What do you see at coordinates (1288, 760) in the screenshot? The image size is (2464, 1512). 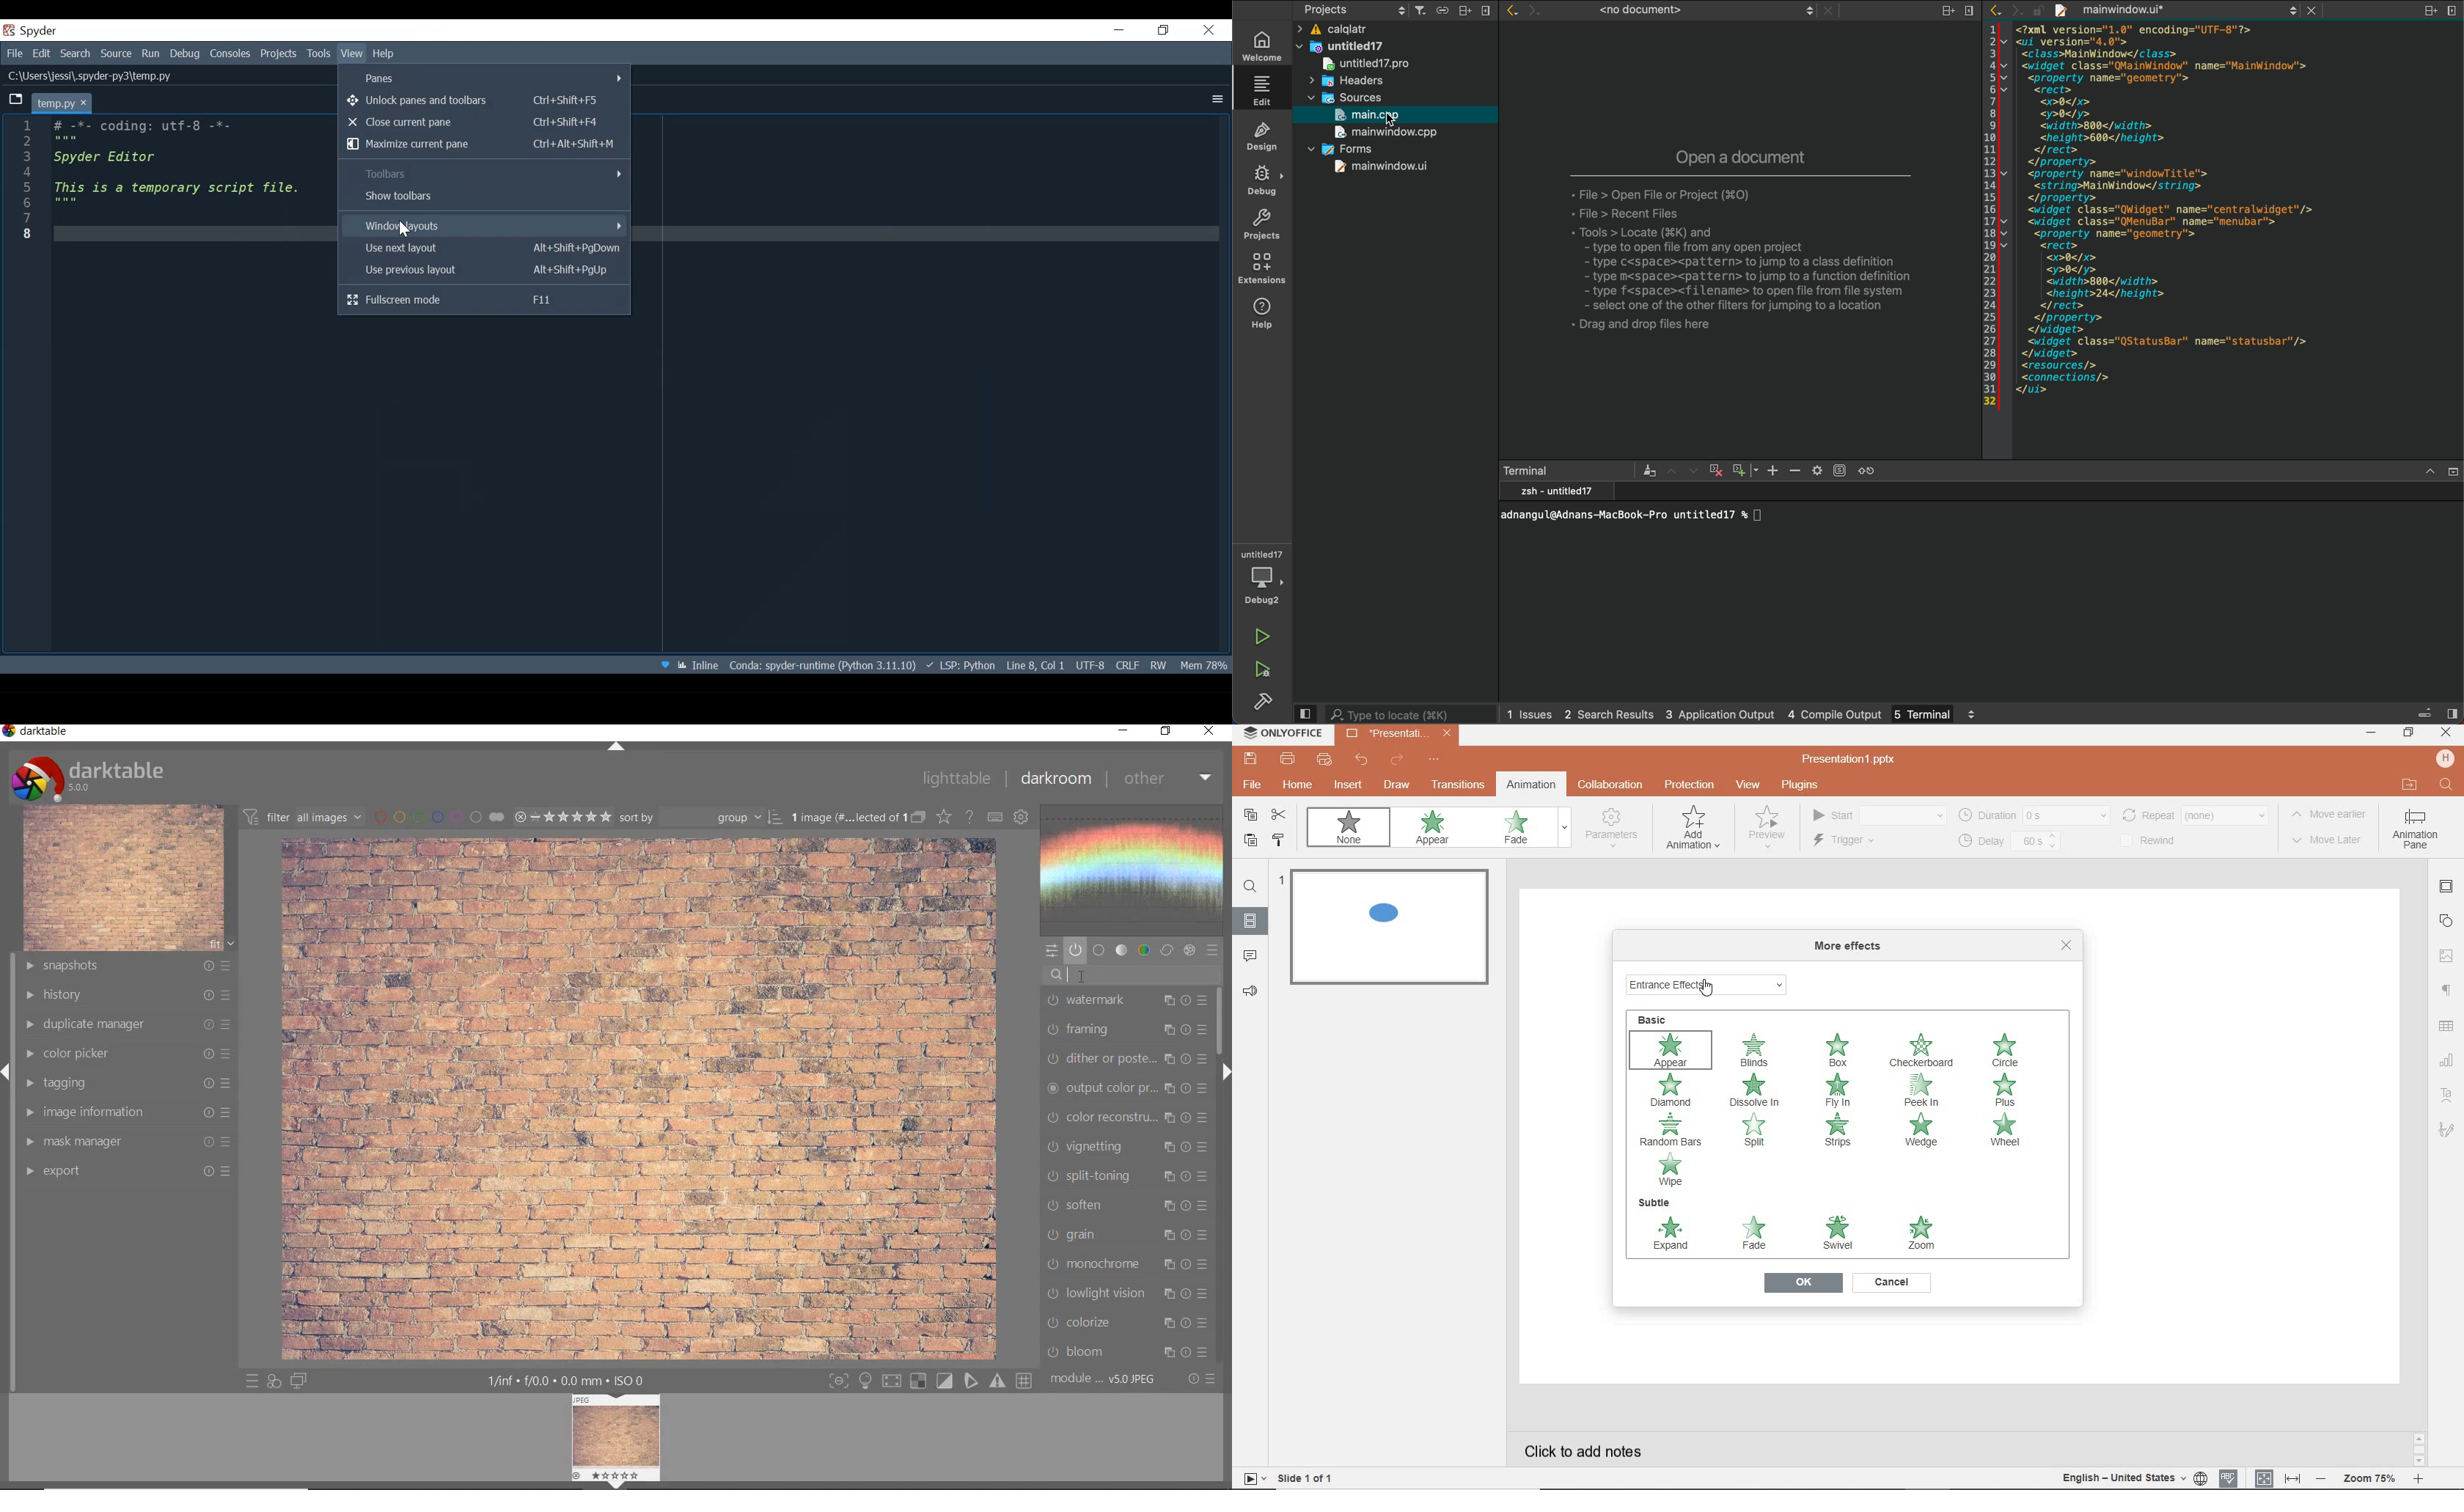 I see `print` at bounding box center [1288, 760].